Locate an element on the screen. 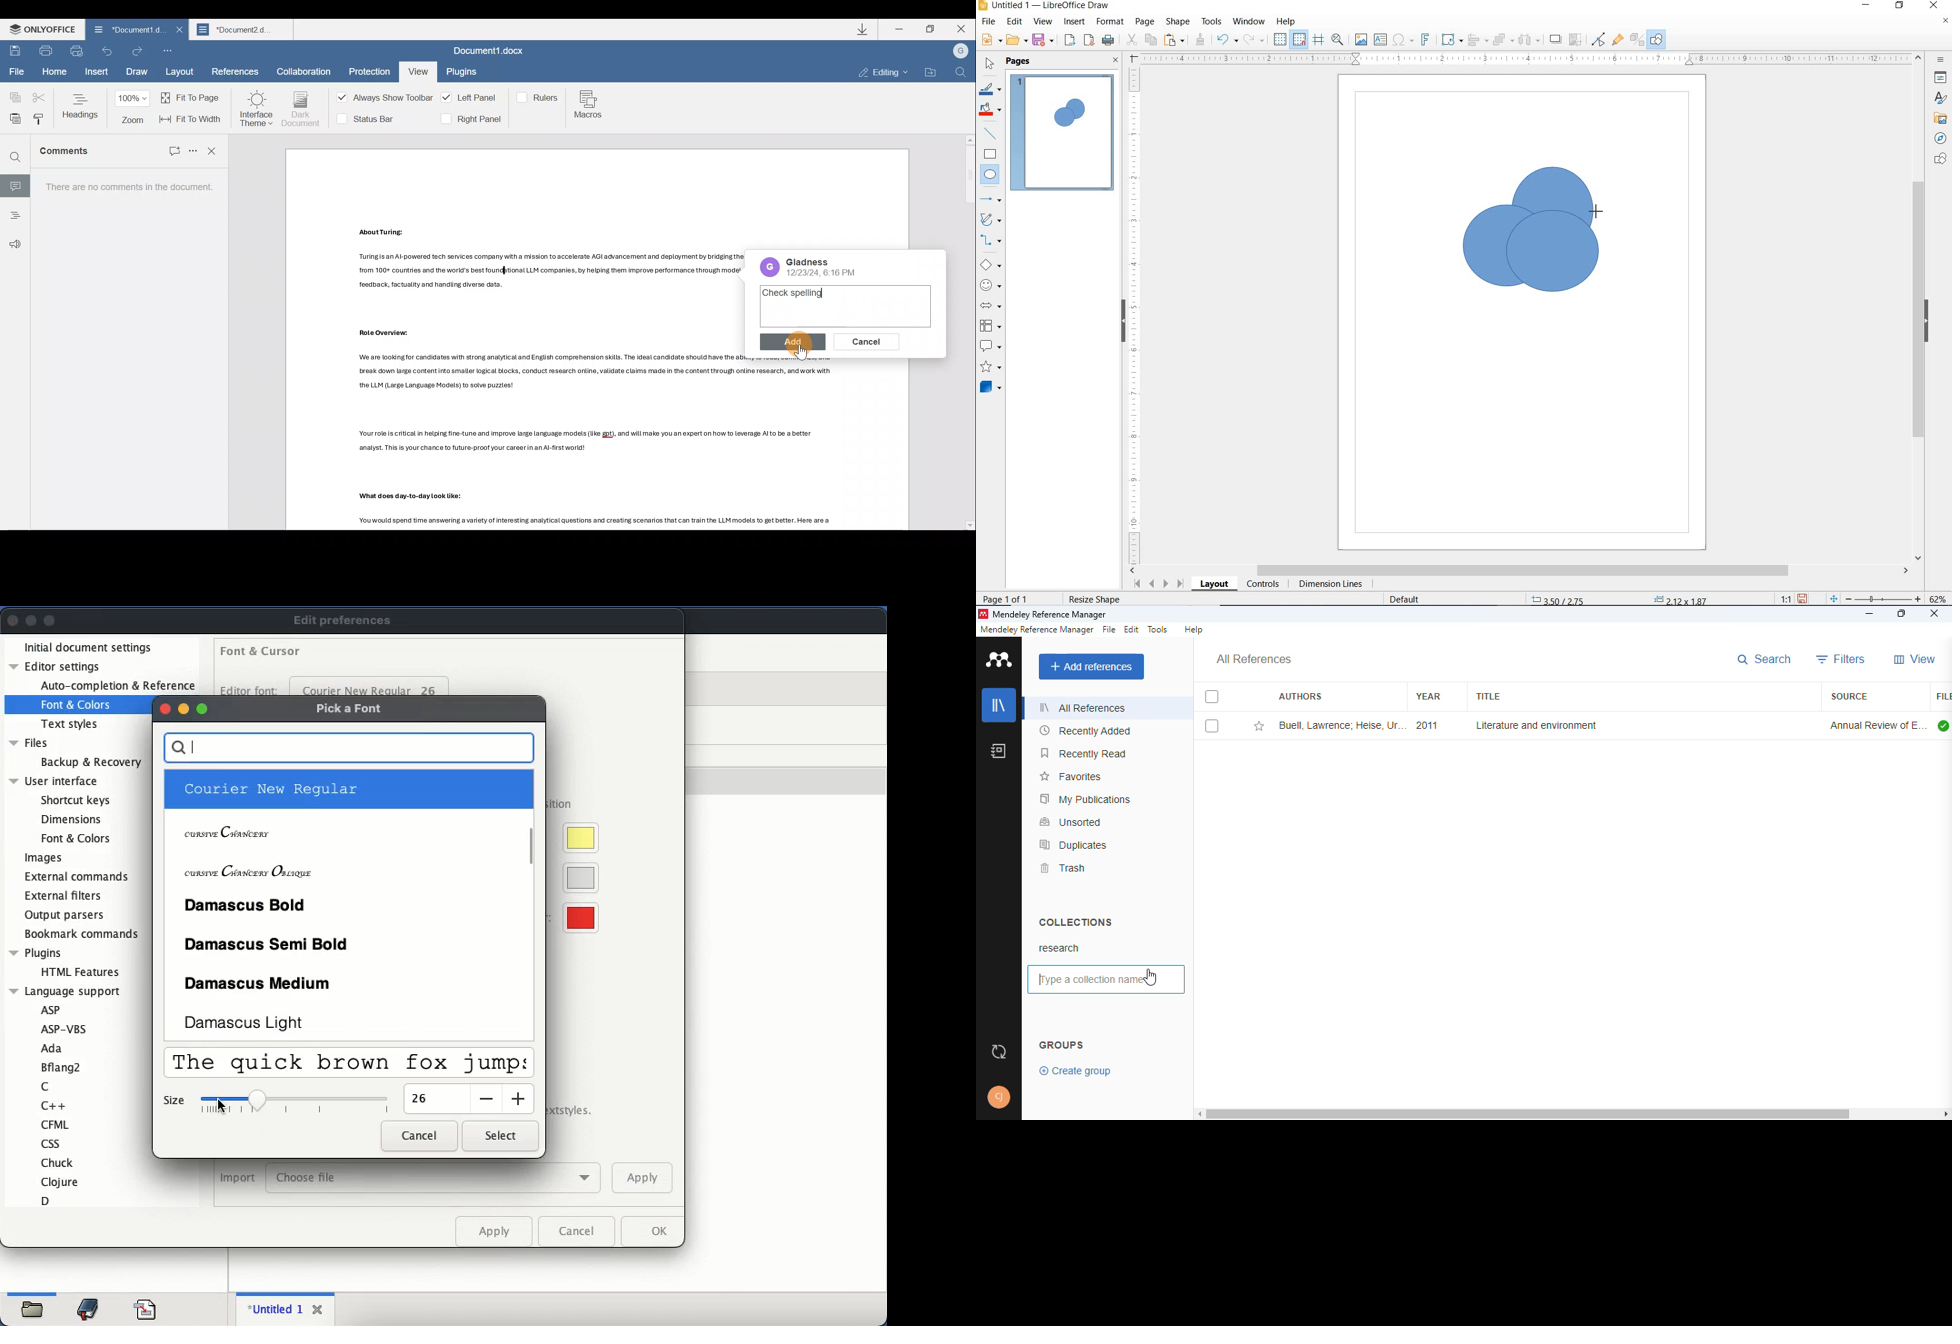  Files is located at coordinates (29, 742).